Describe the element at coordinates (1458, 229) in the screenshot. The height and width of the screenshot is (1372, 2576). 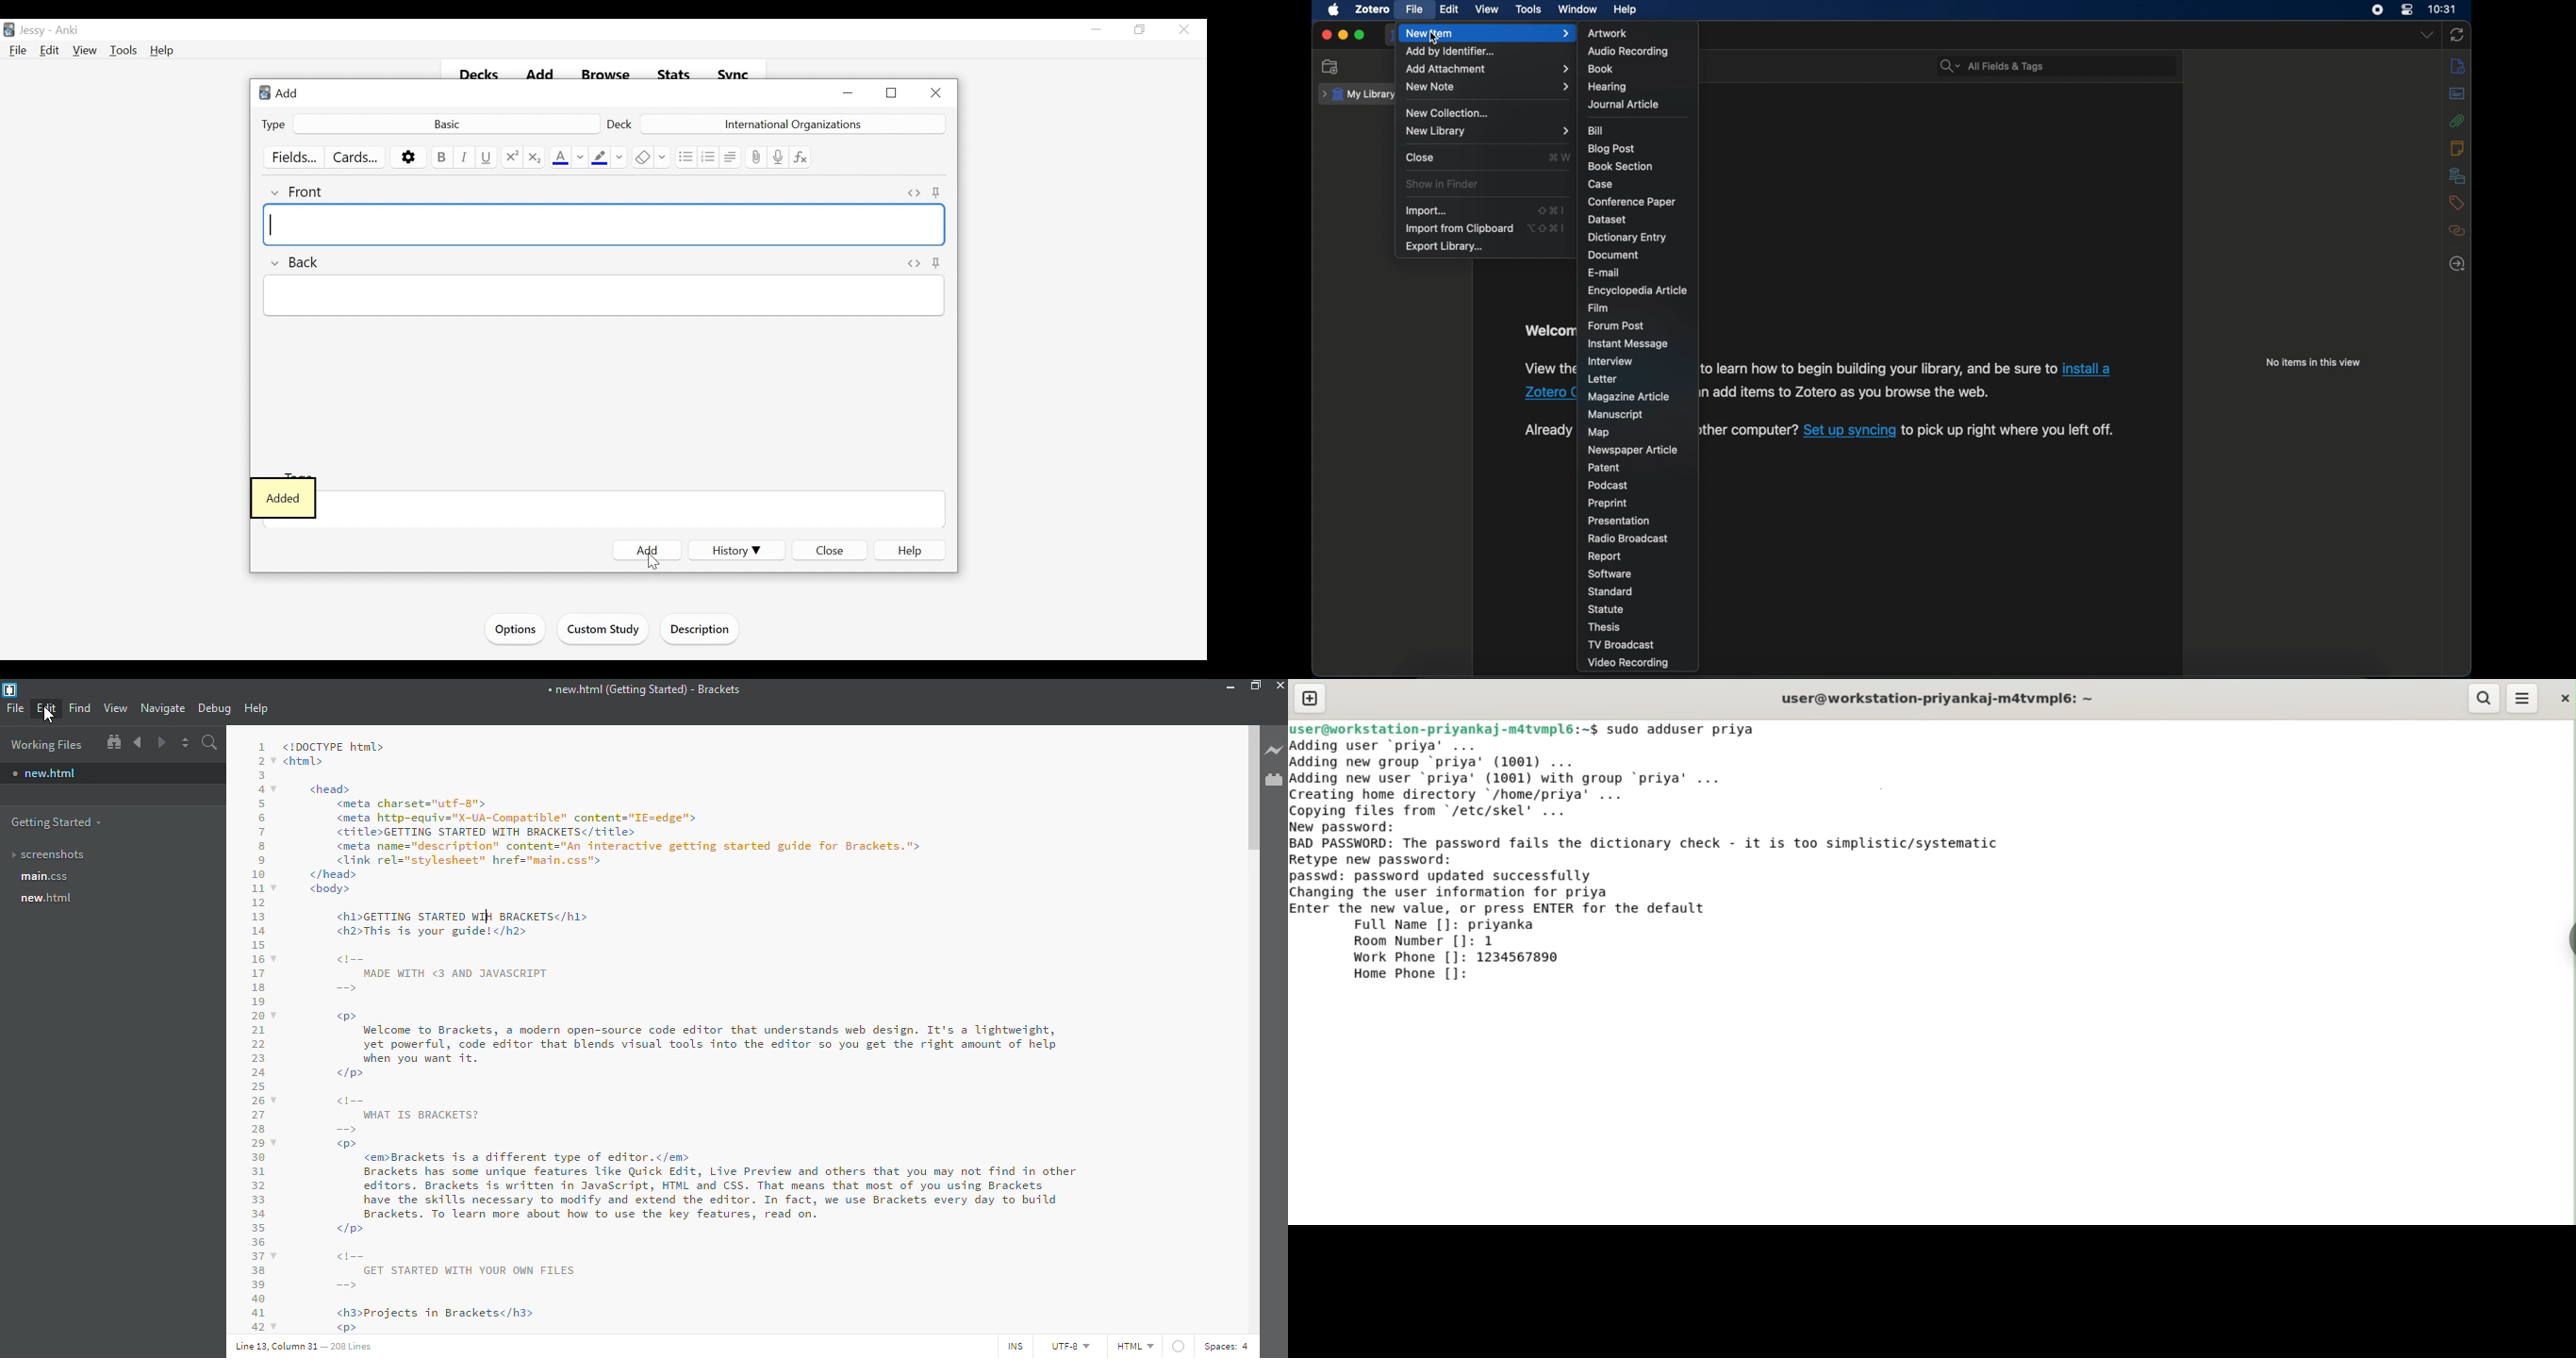
I see `import from clipboard` at that location.